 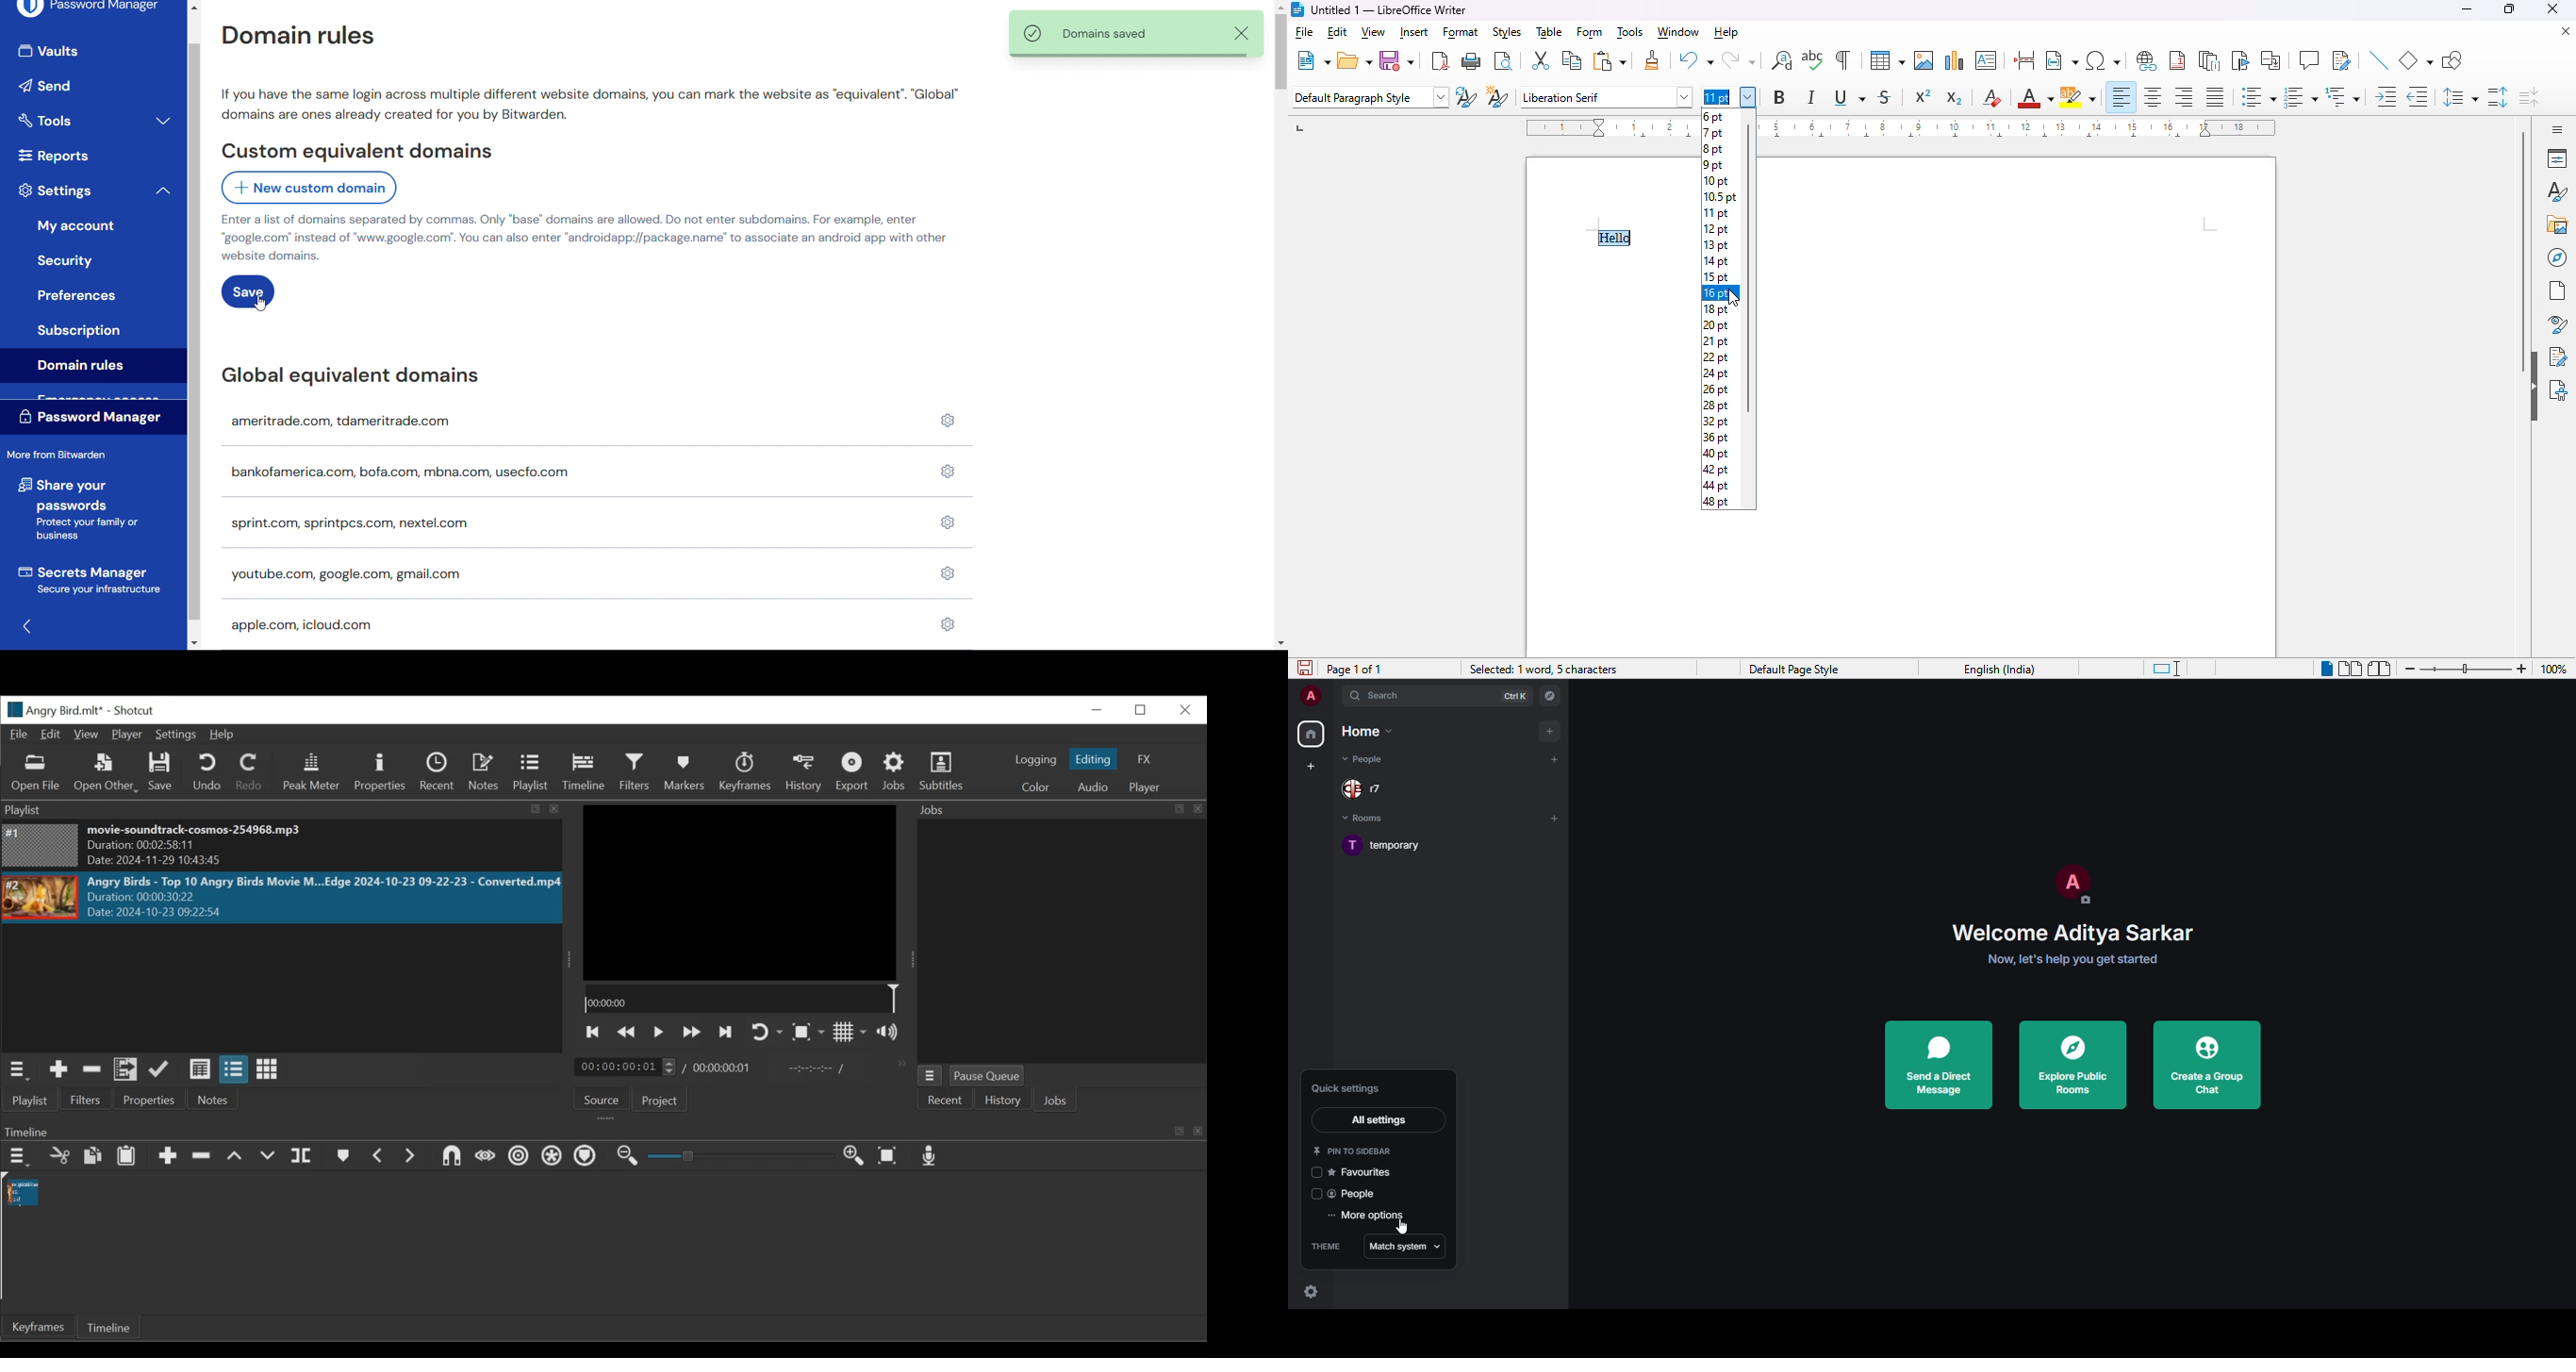 I want to click on insert line, so click(x=2380, y=61).